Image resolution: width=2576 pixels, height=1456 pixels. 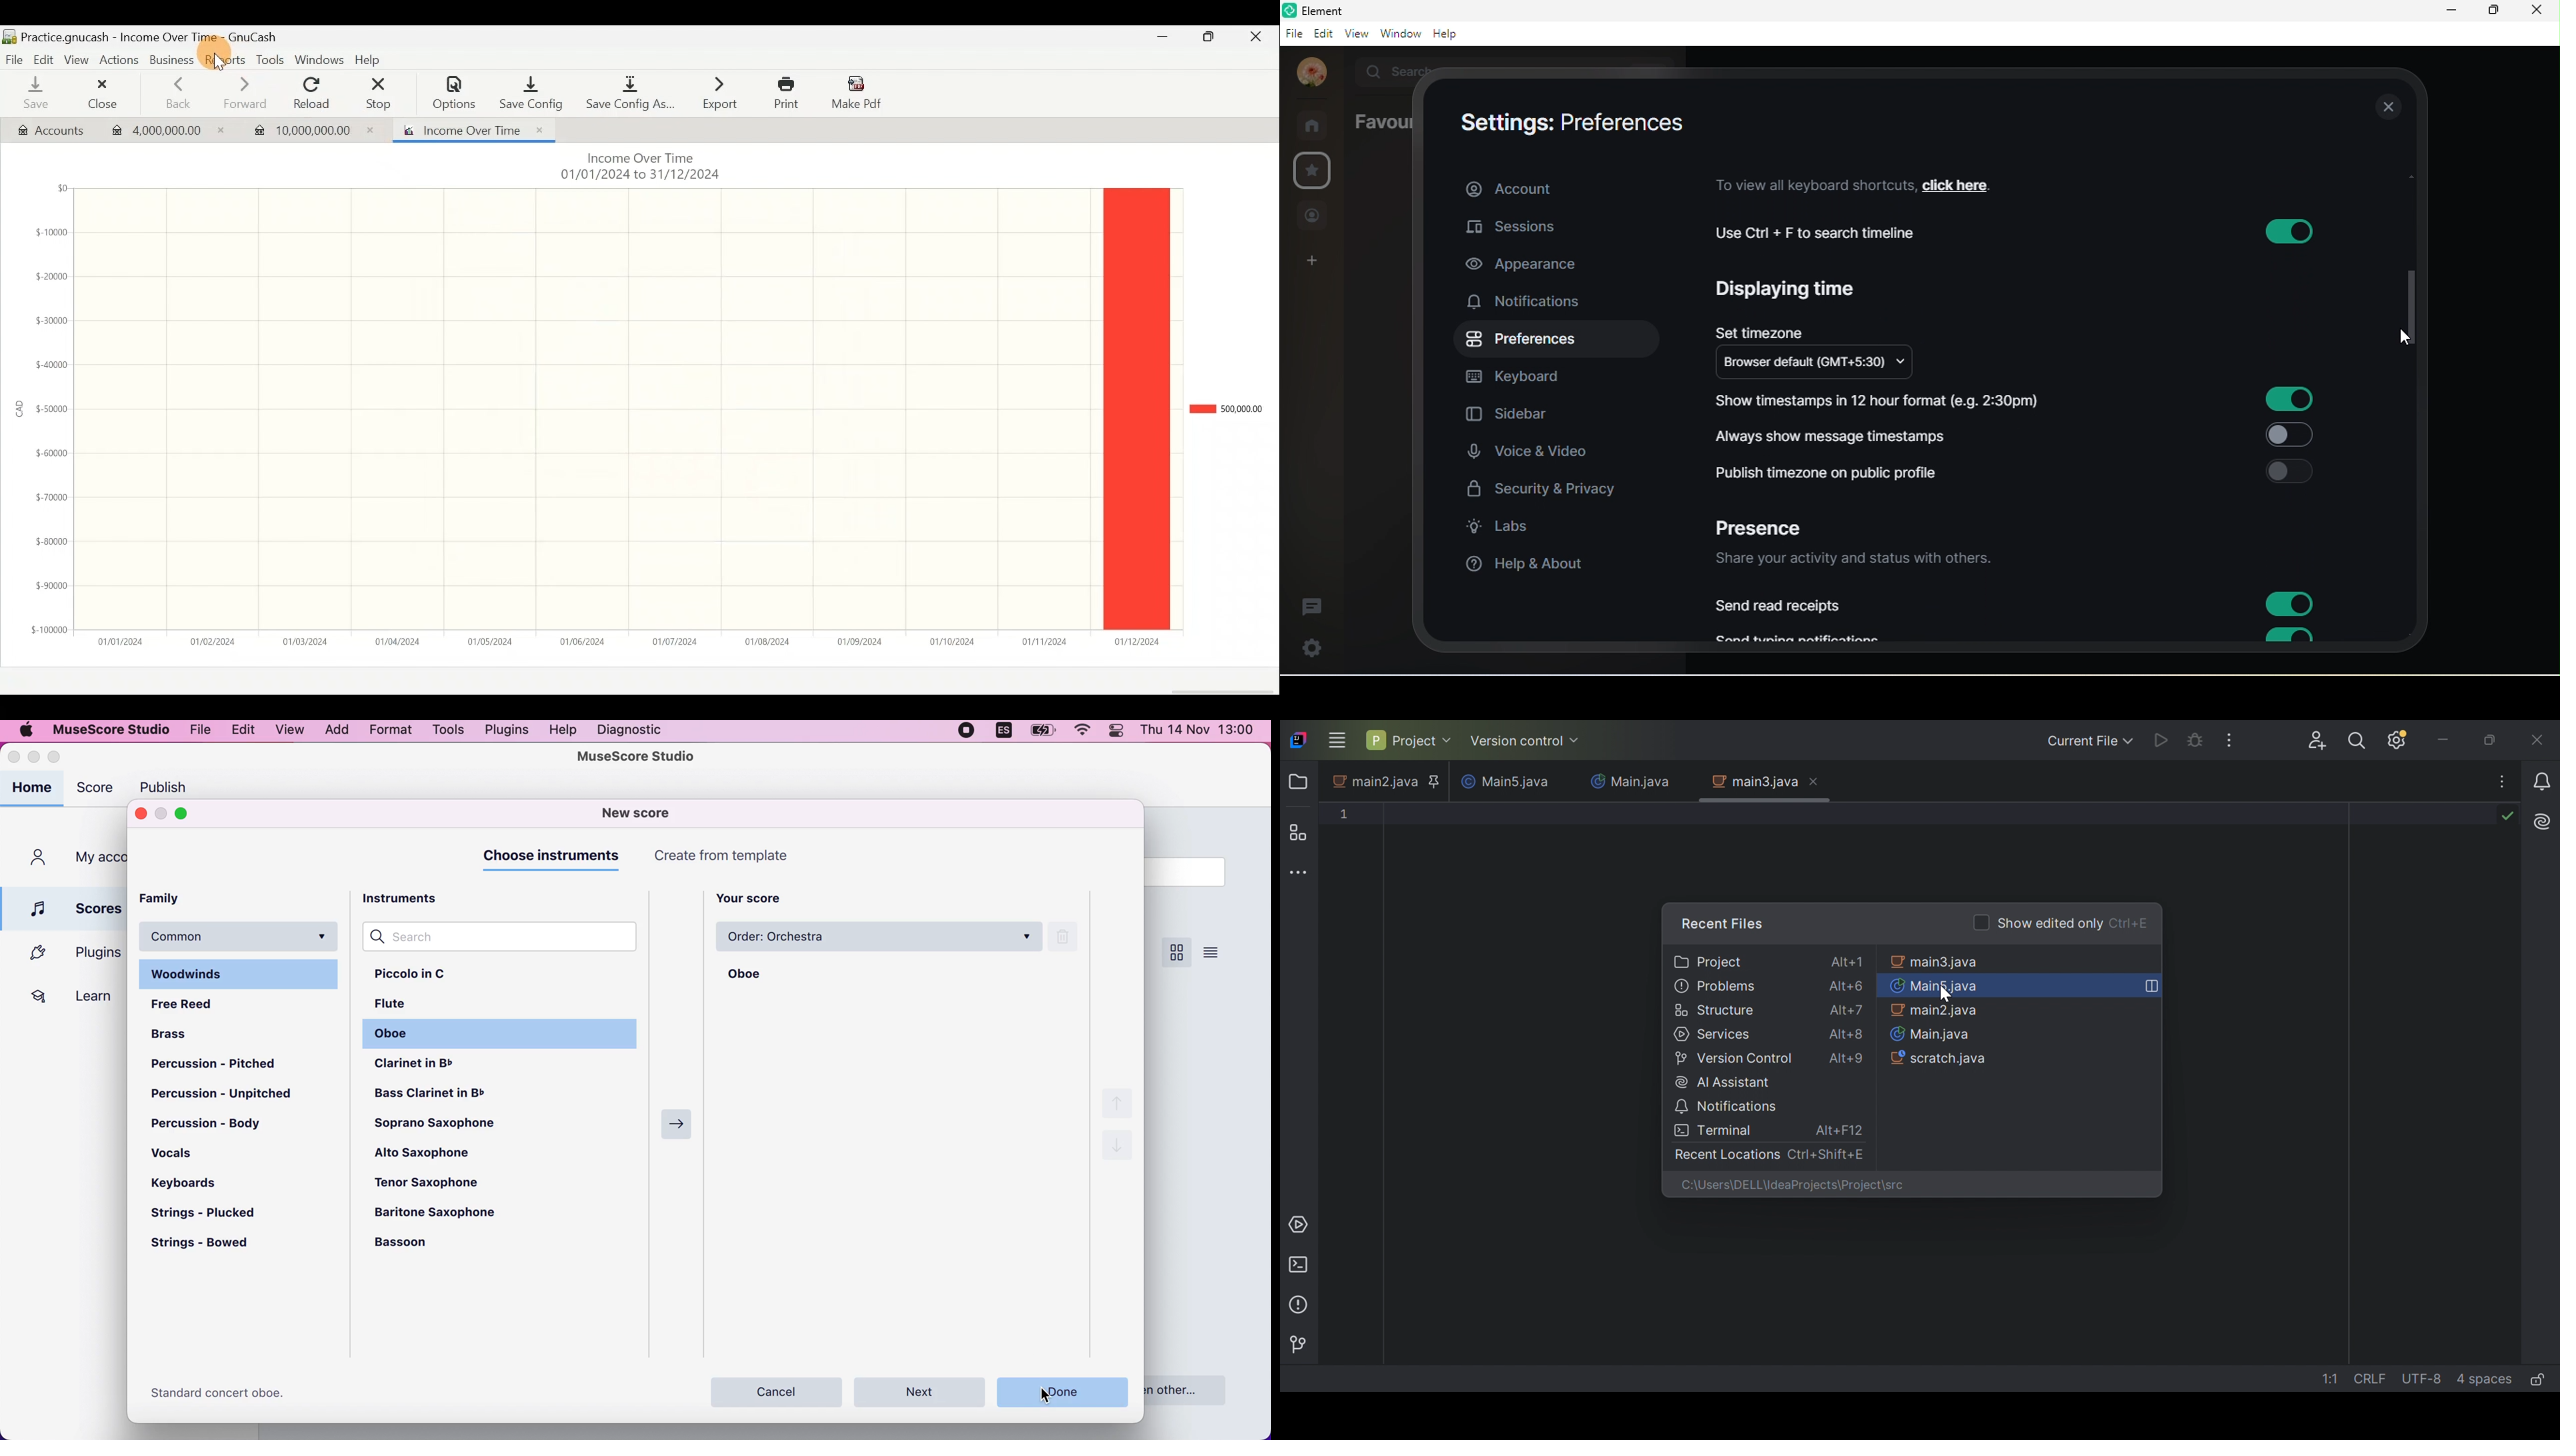 What do you see at coordinates (1210, 40) in the screenshot?
I see `Maximize` at bounding box center [1210, 40].